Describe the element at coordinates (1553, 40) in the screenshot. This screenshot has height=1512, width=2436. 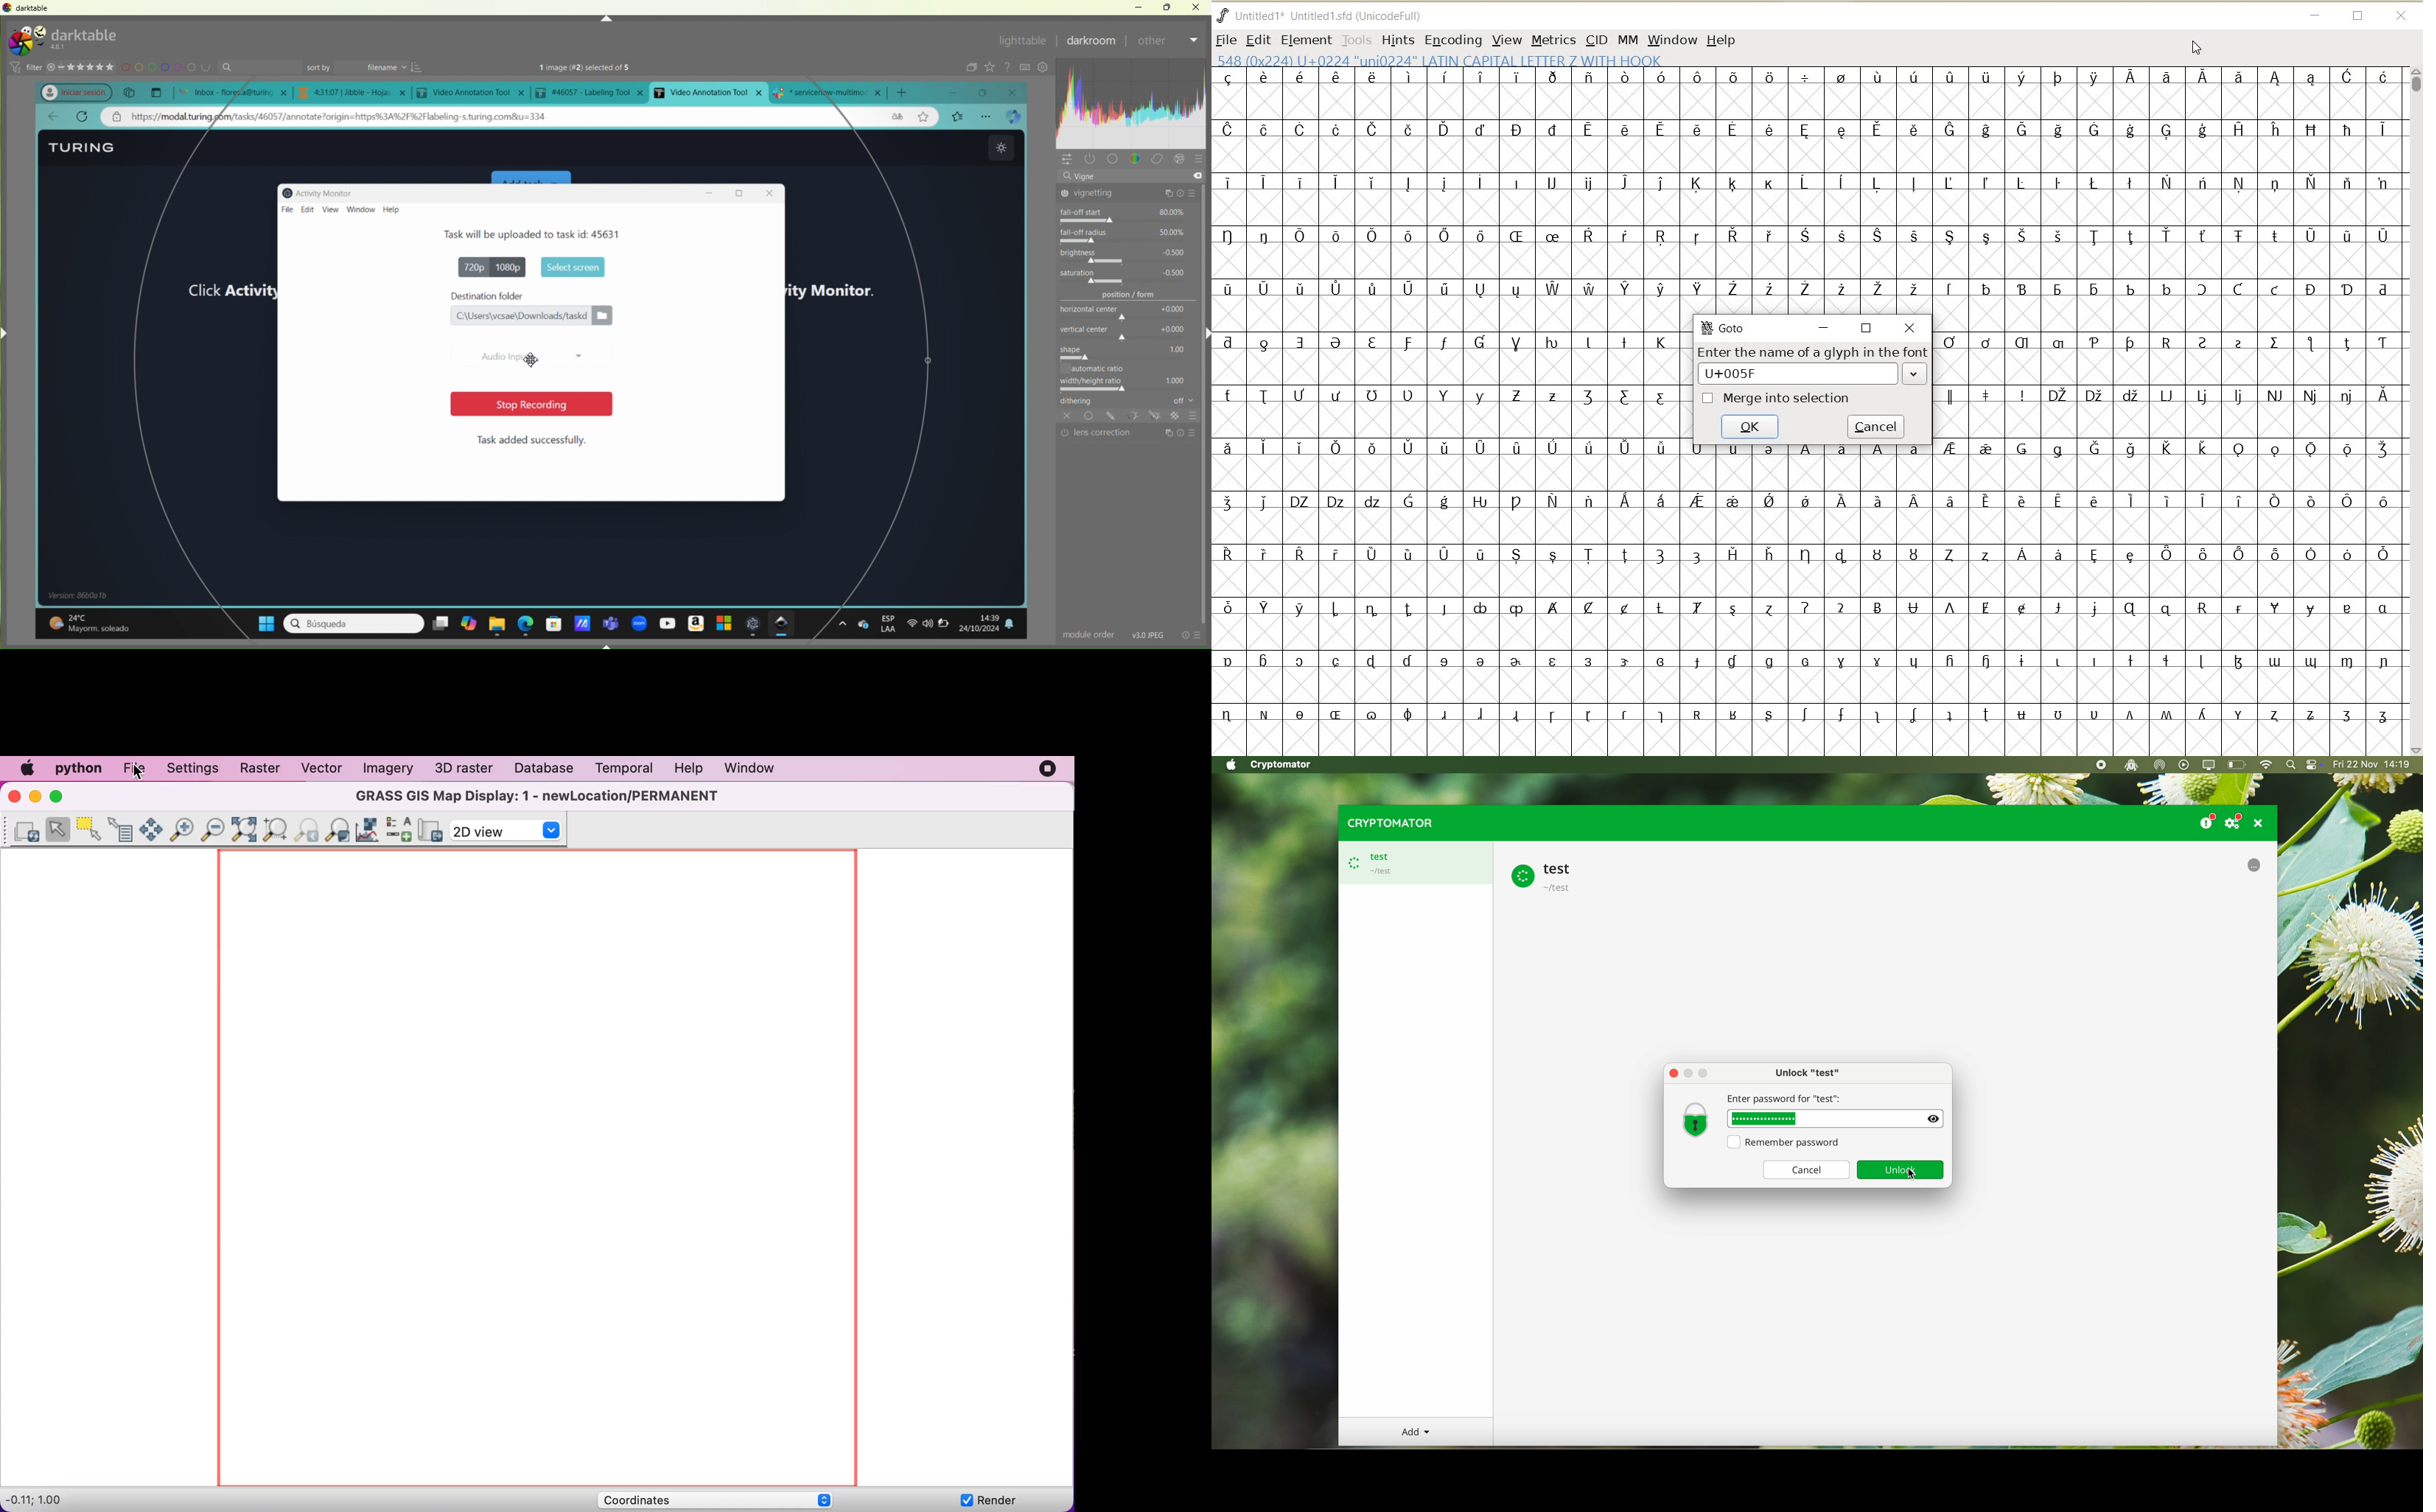
I see `METRICS` at that location.